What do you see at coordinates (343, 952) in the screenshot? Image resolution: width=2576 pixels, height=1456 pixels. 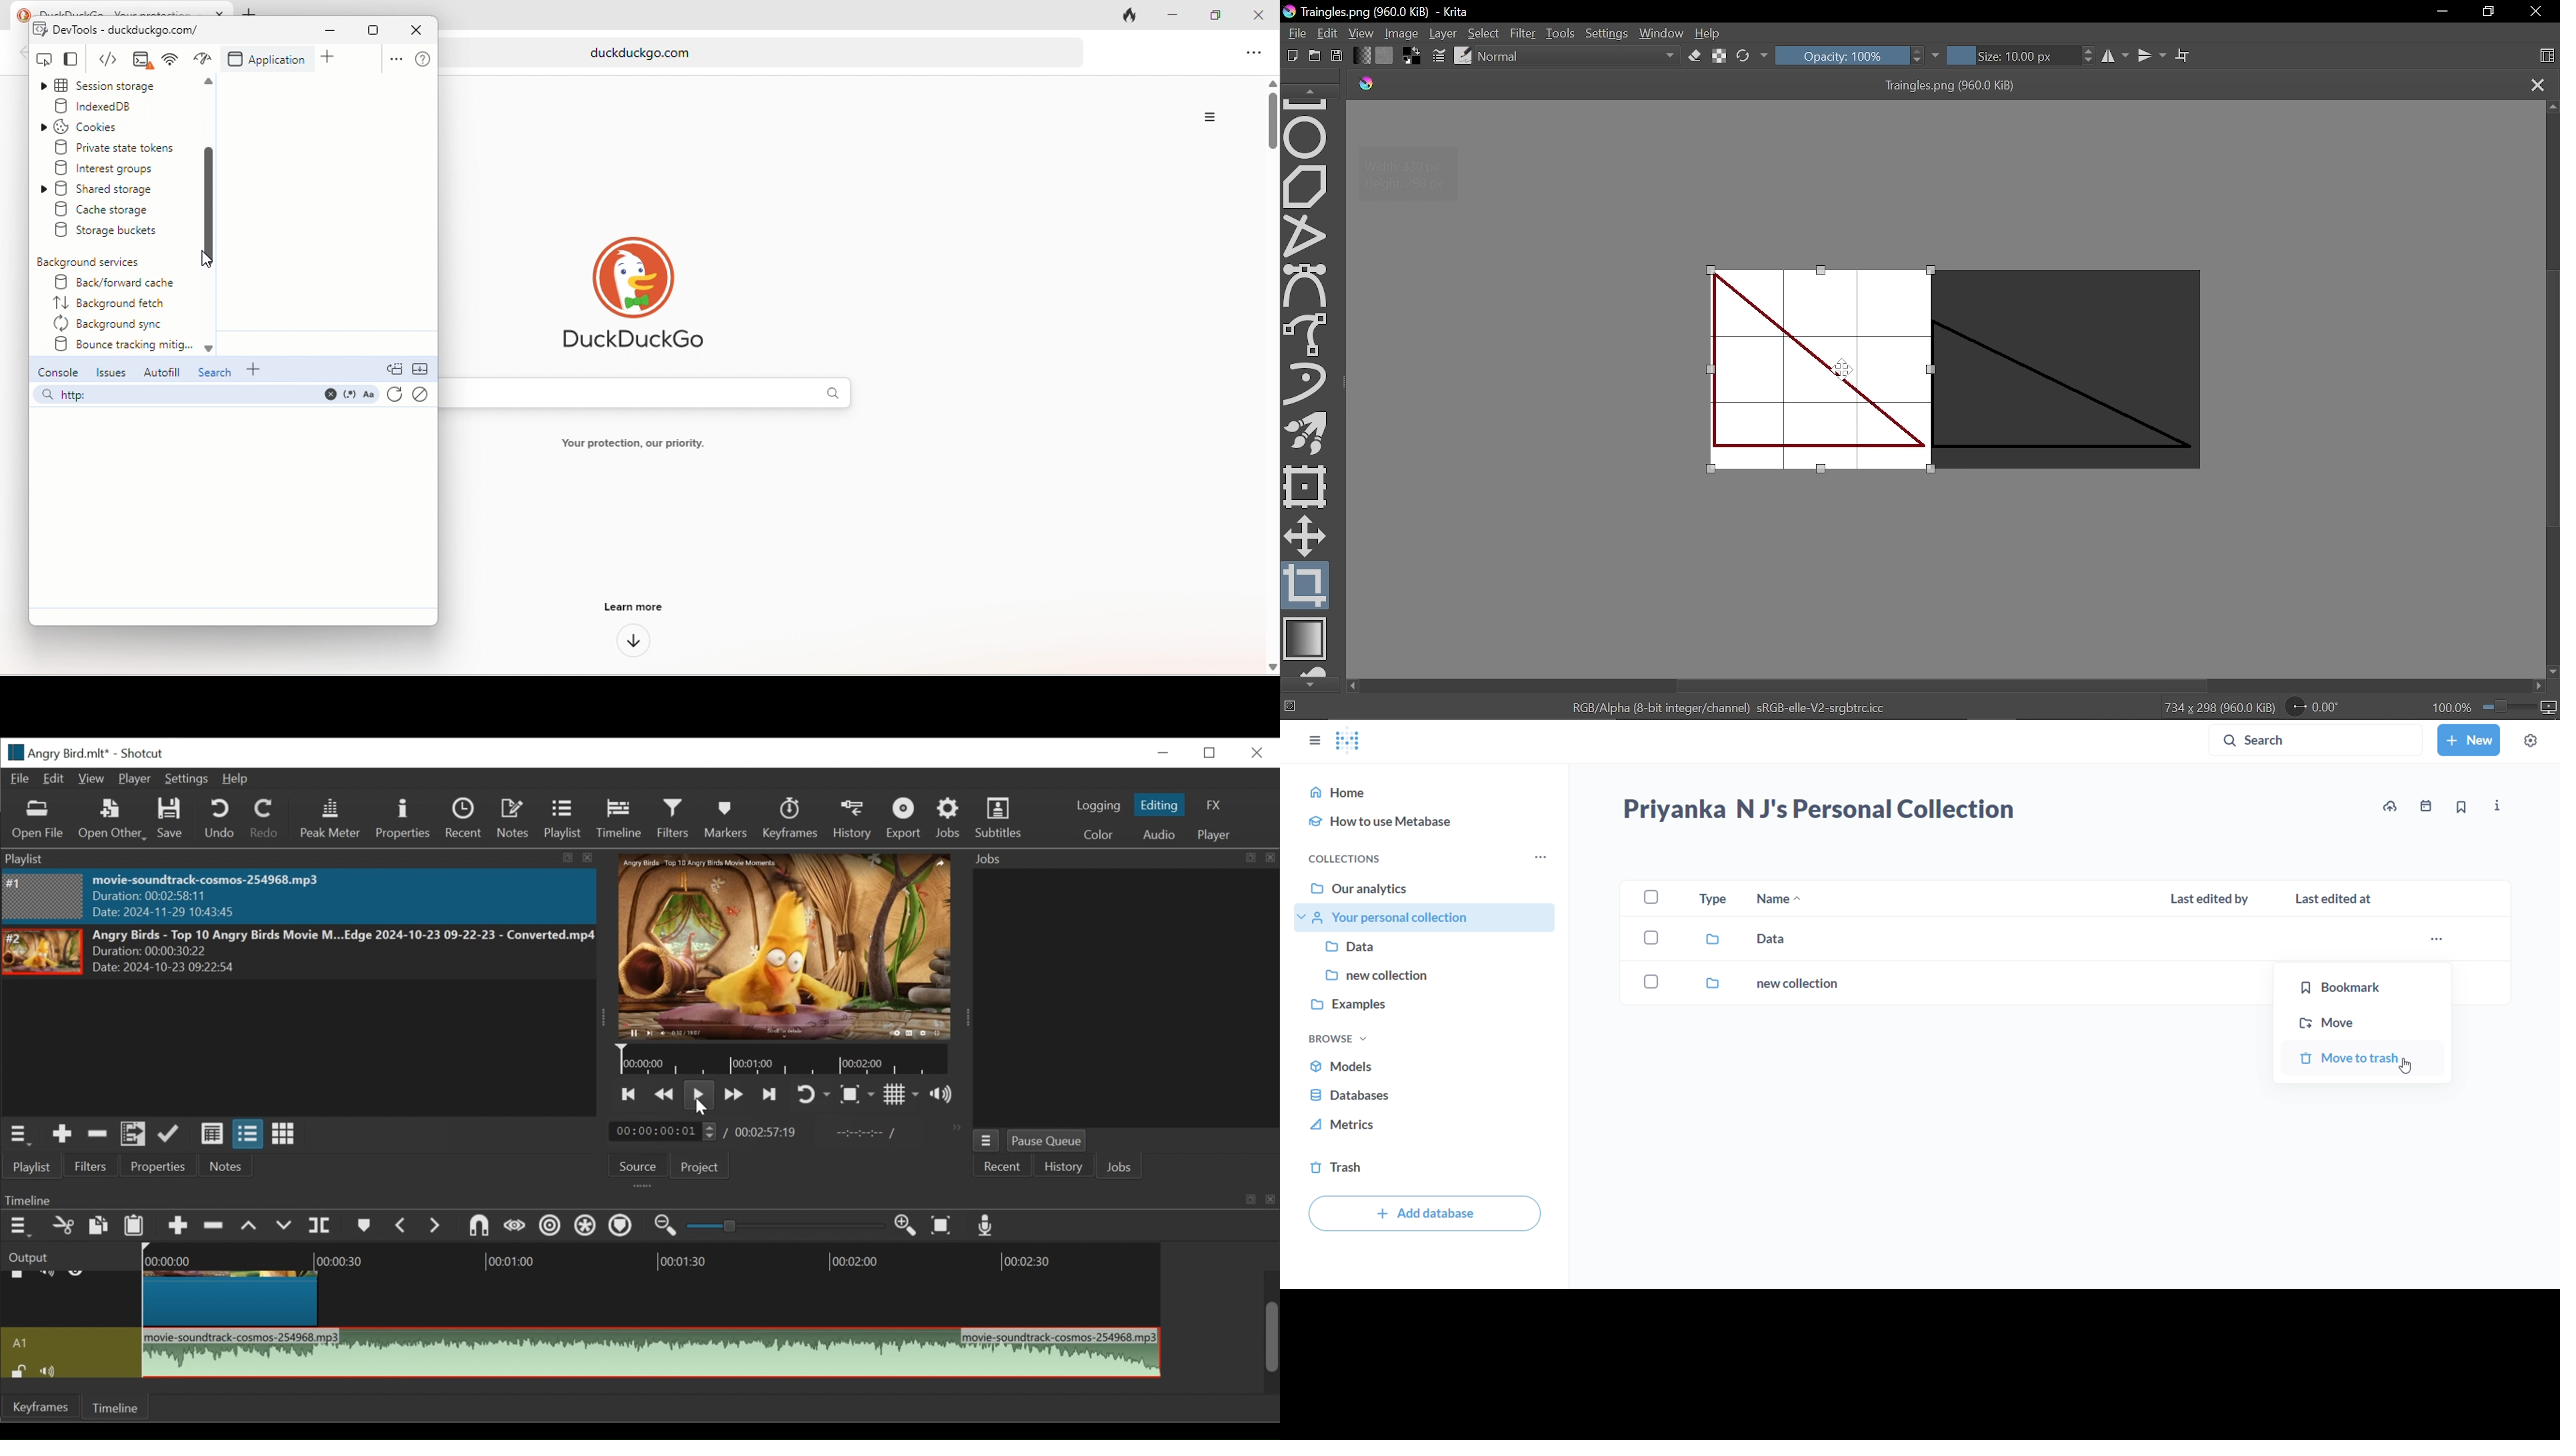 I see `Angry Birds - Top 10 Angry Birds Movie M...Edge 2024-10-23 09-22-23 - Converted.mp4Duration: 00:00:30:22 Date: 2024-10-23 09:22>5` at bounding box center [343, 952].